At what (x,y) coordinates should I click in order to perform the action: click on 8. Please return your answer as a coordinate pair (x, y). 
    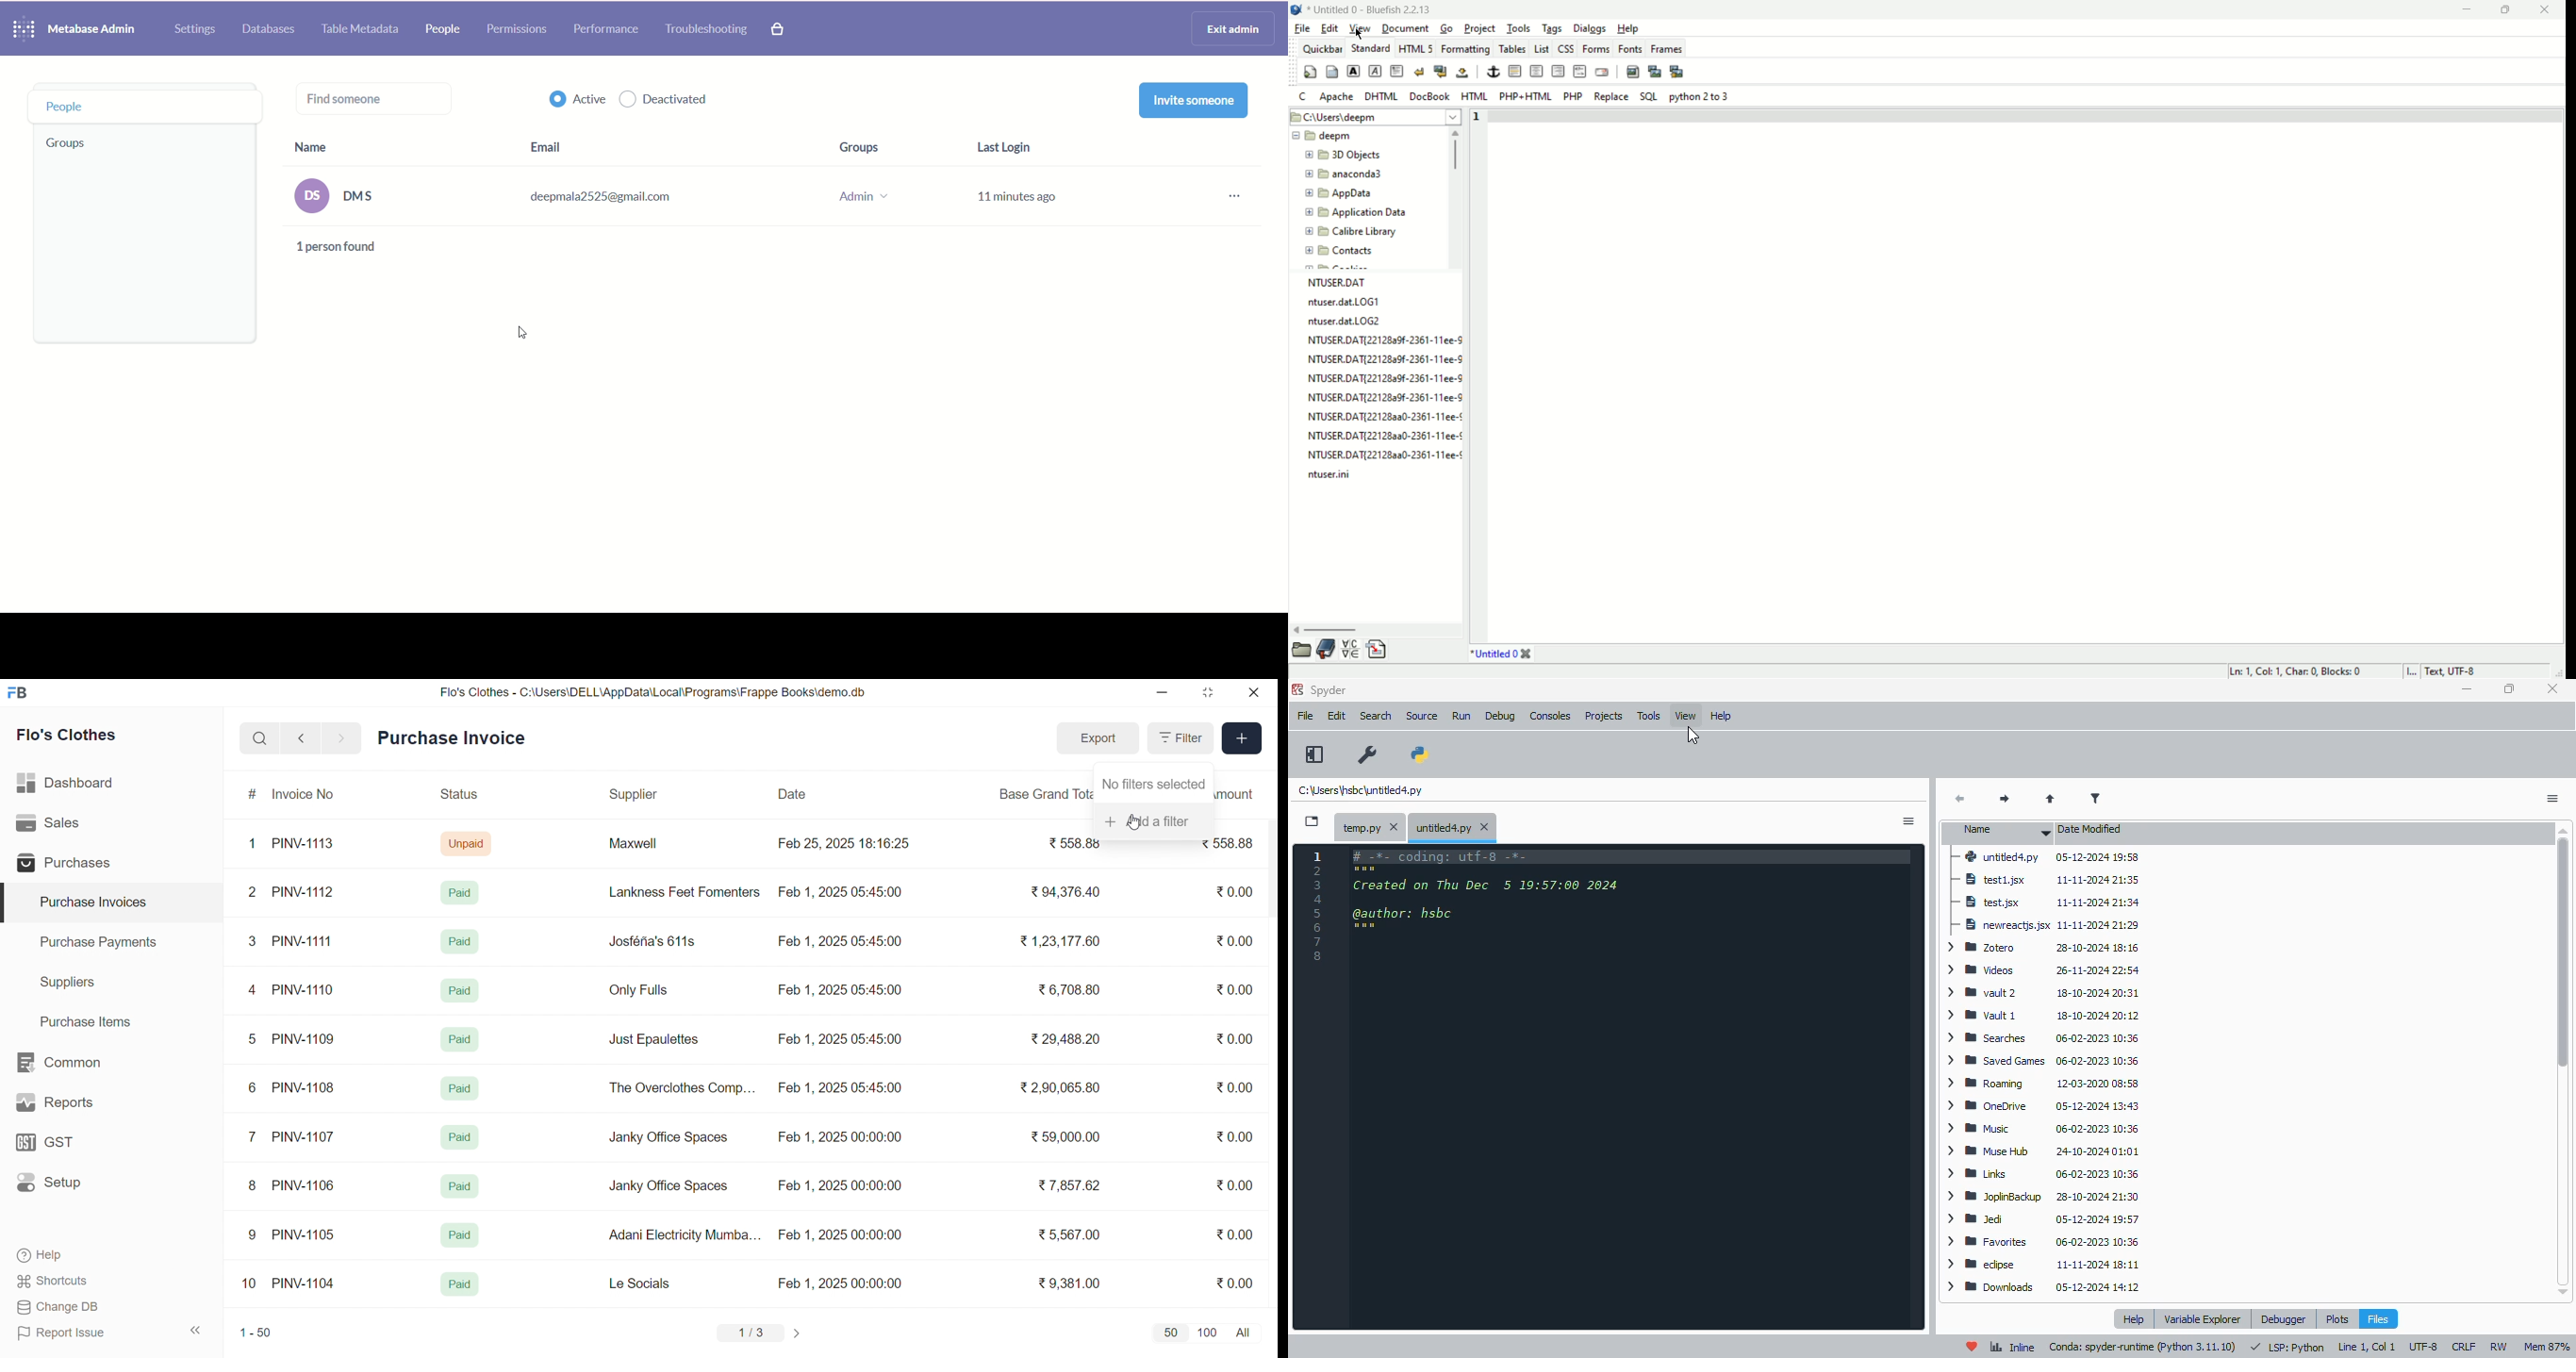
    Looking at the image, I should click on (253, 1187).